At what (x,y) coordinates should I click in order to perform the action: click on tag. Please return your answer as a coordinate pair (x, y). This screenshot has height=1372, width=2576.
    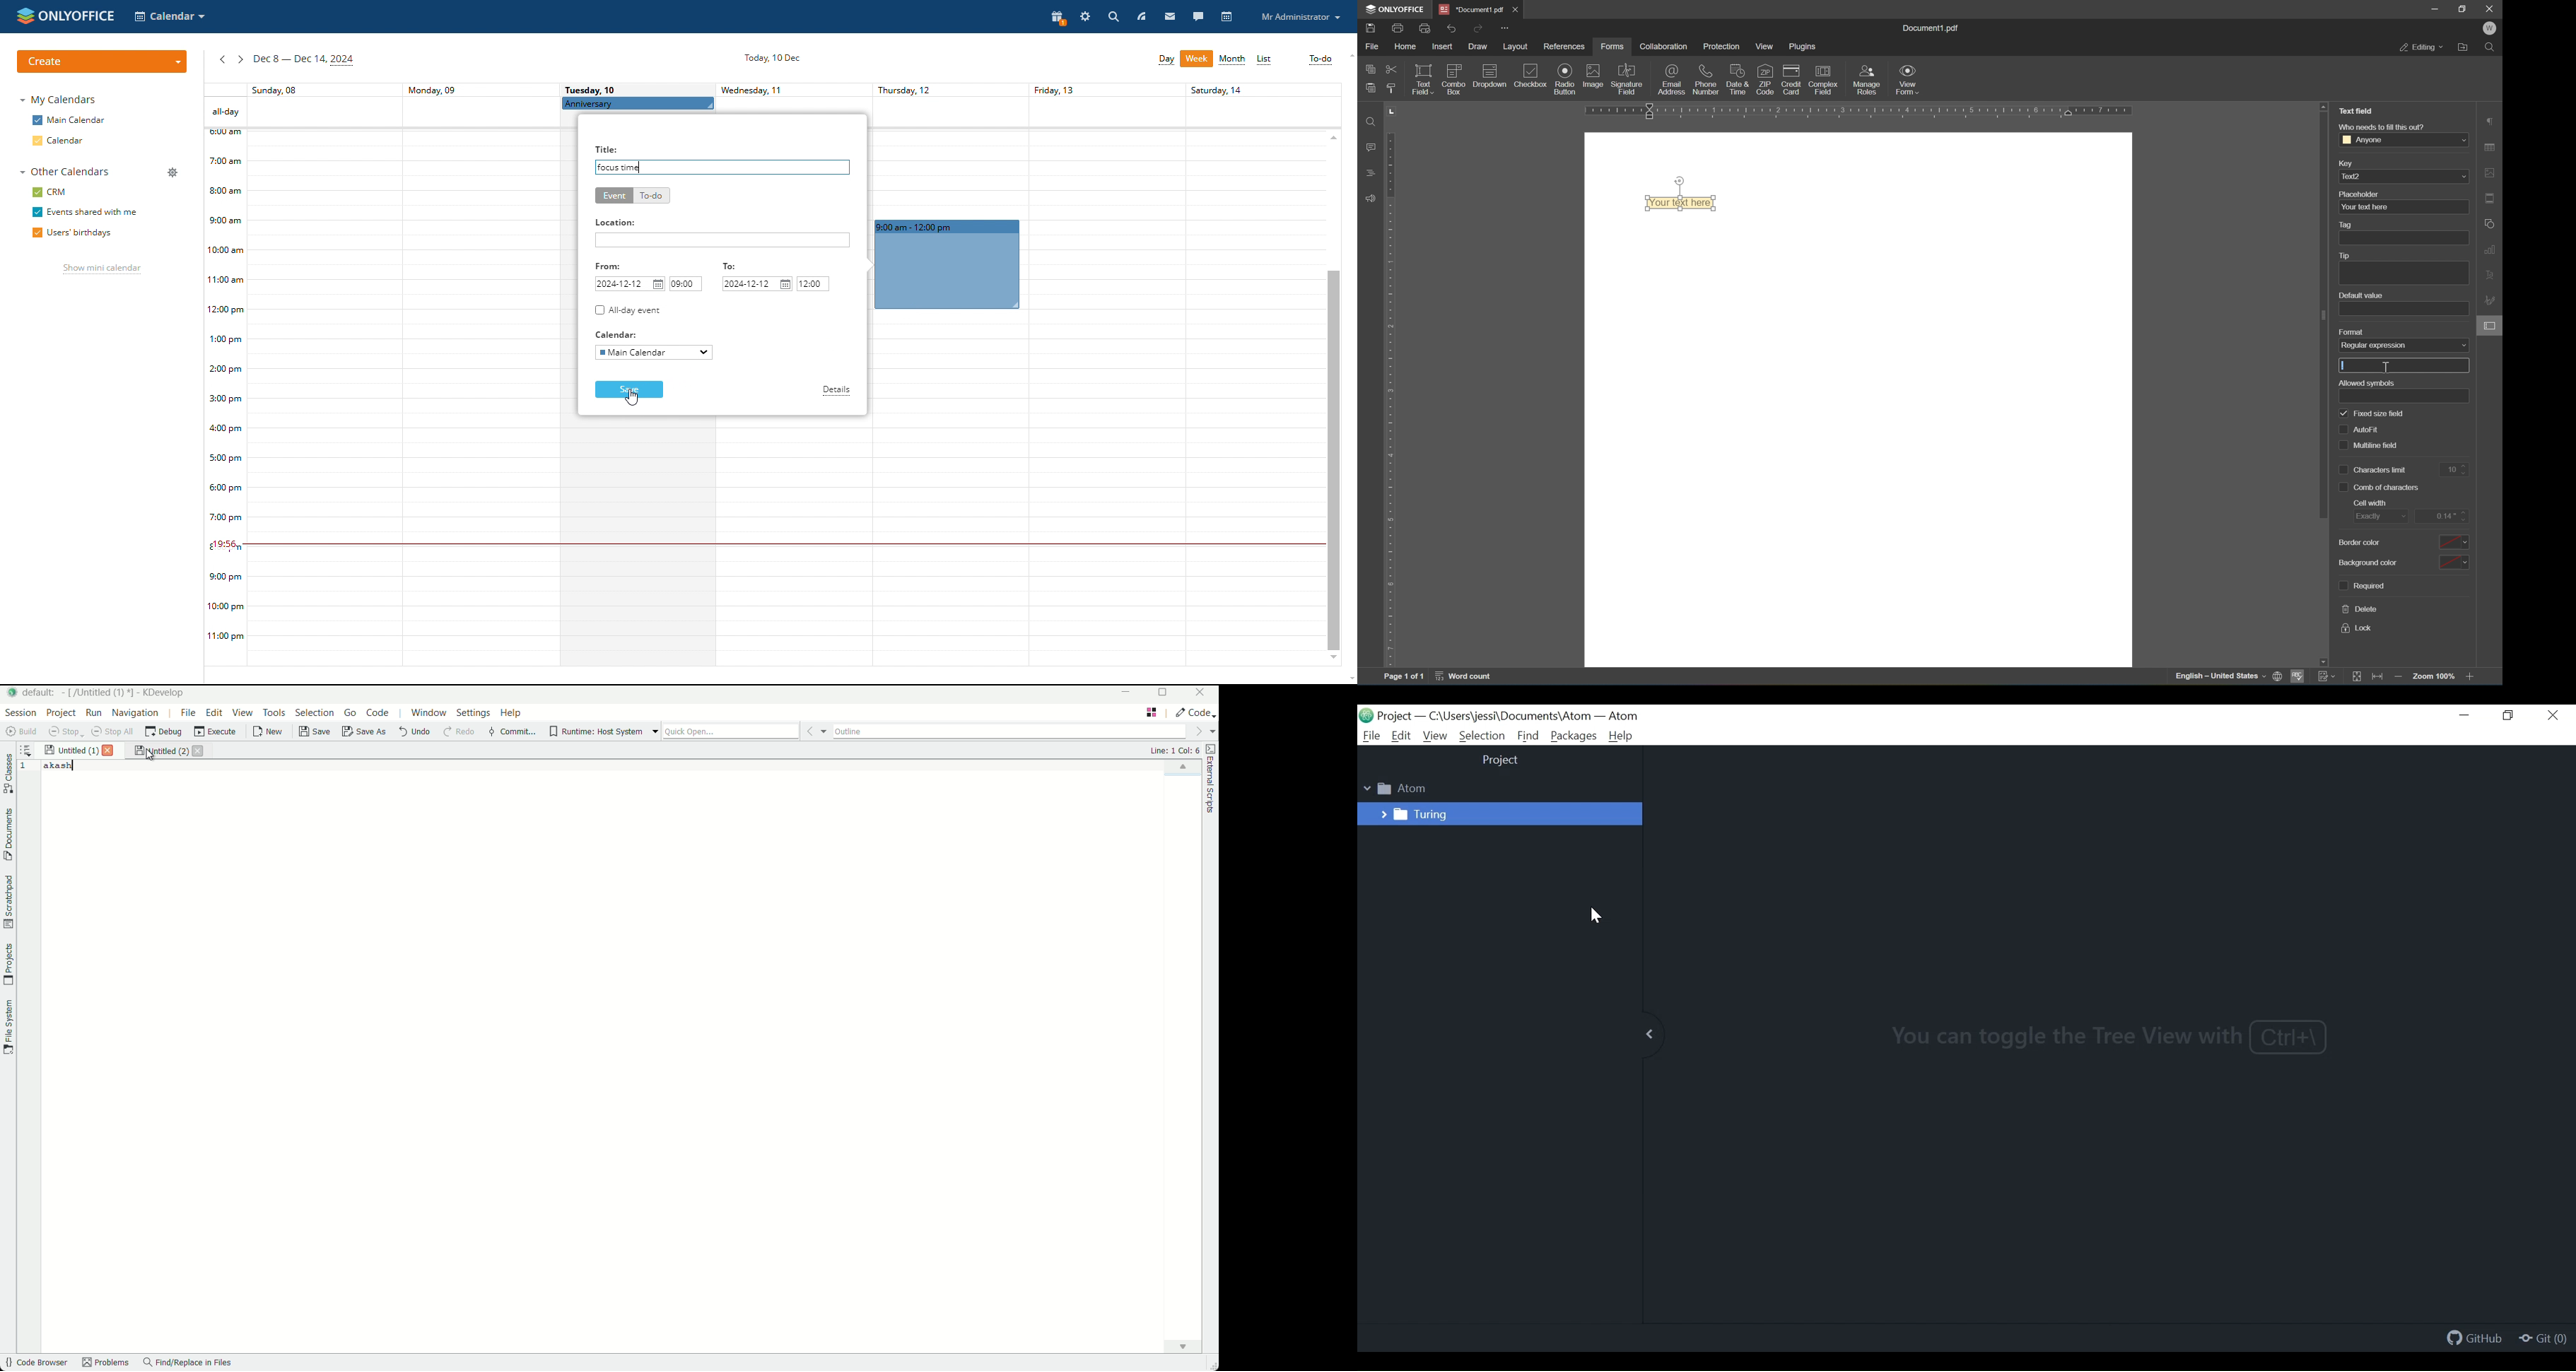
    Looking at the image, I should click on (2350, 224).